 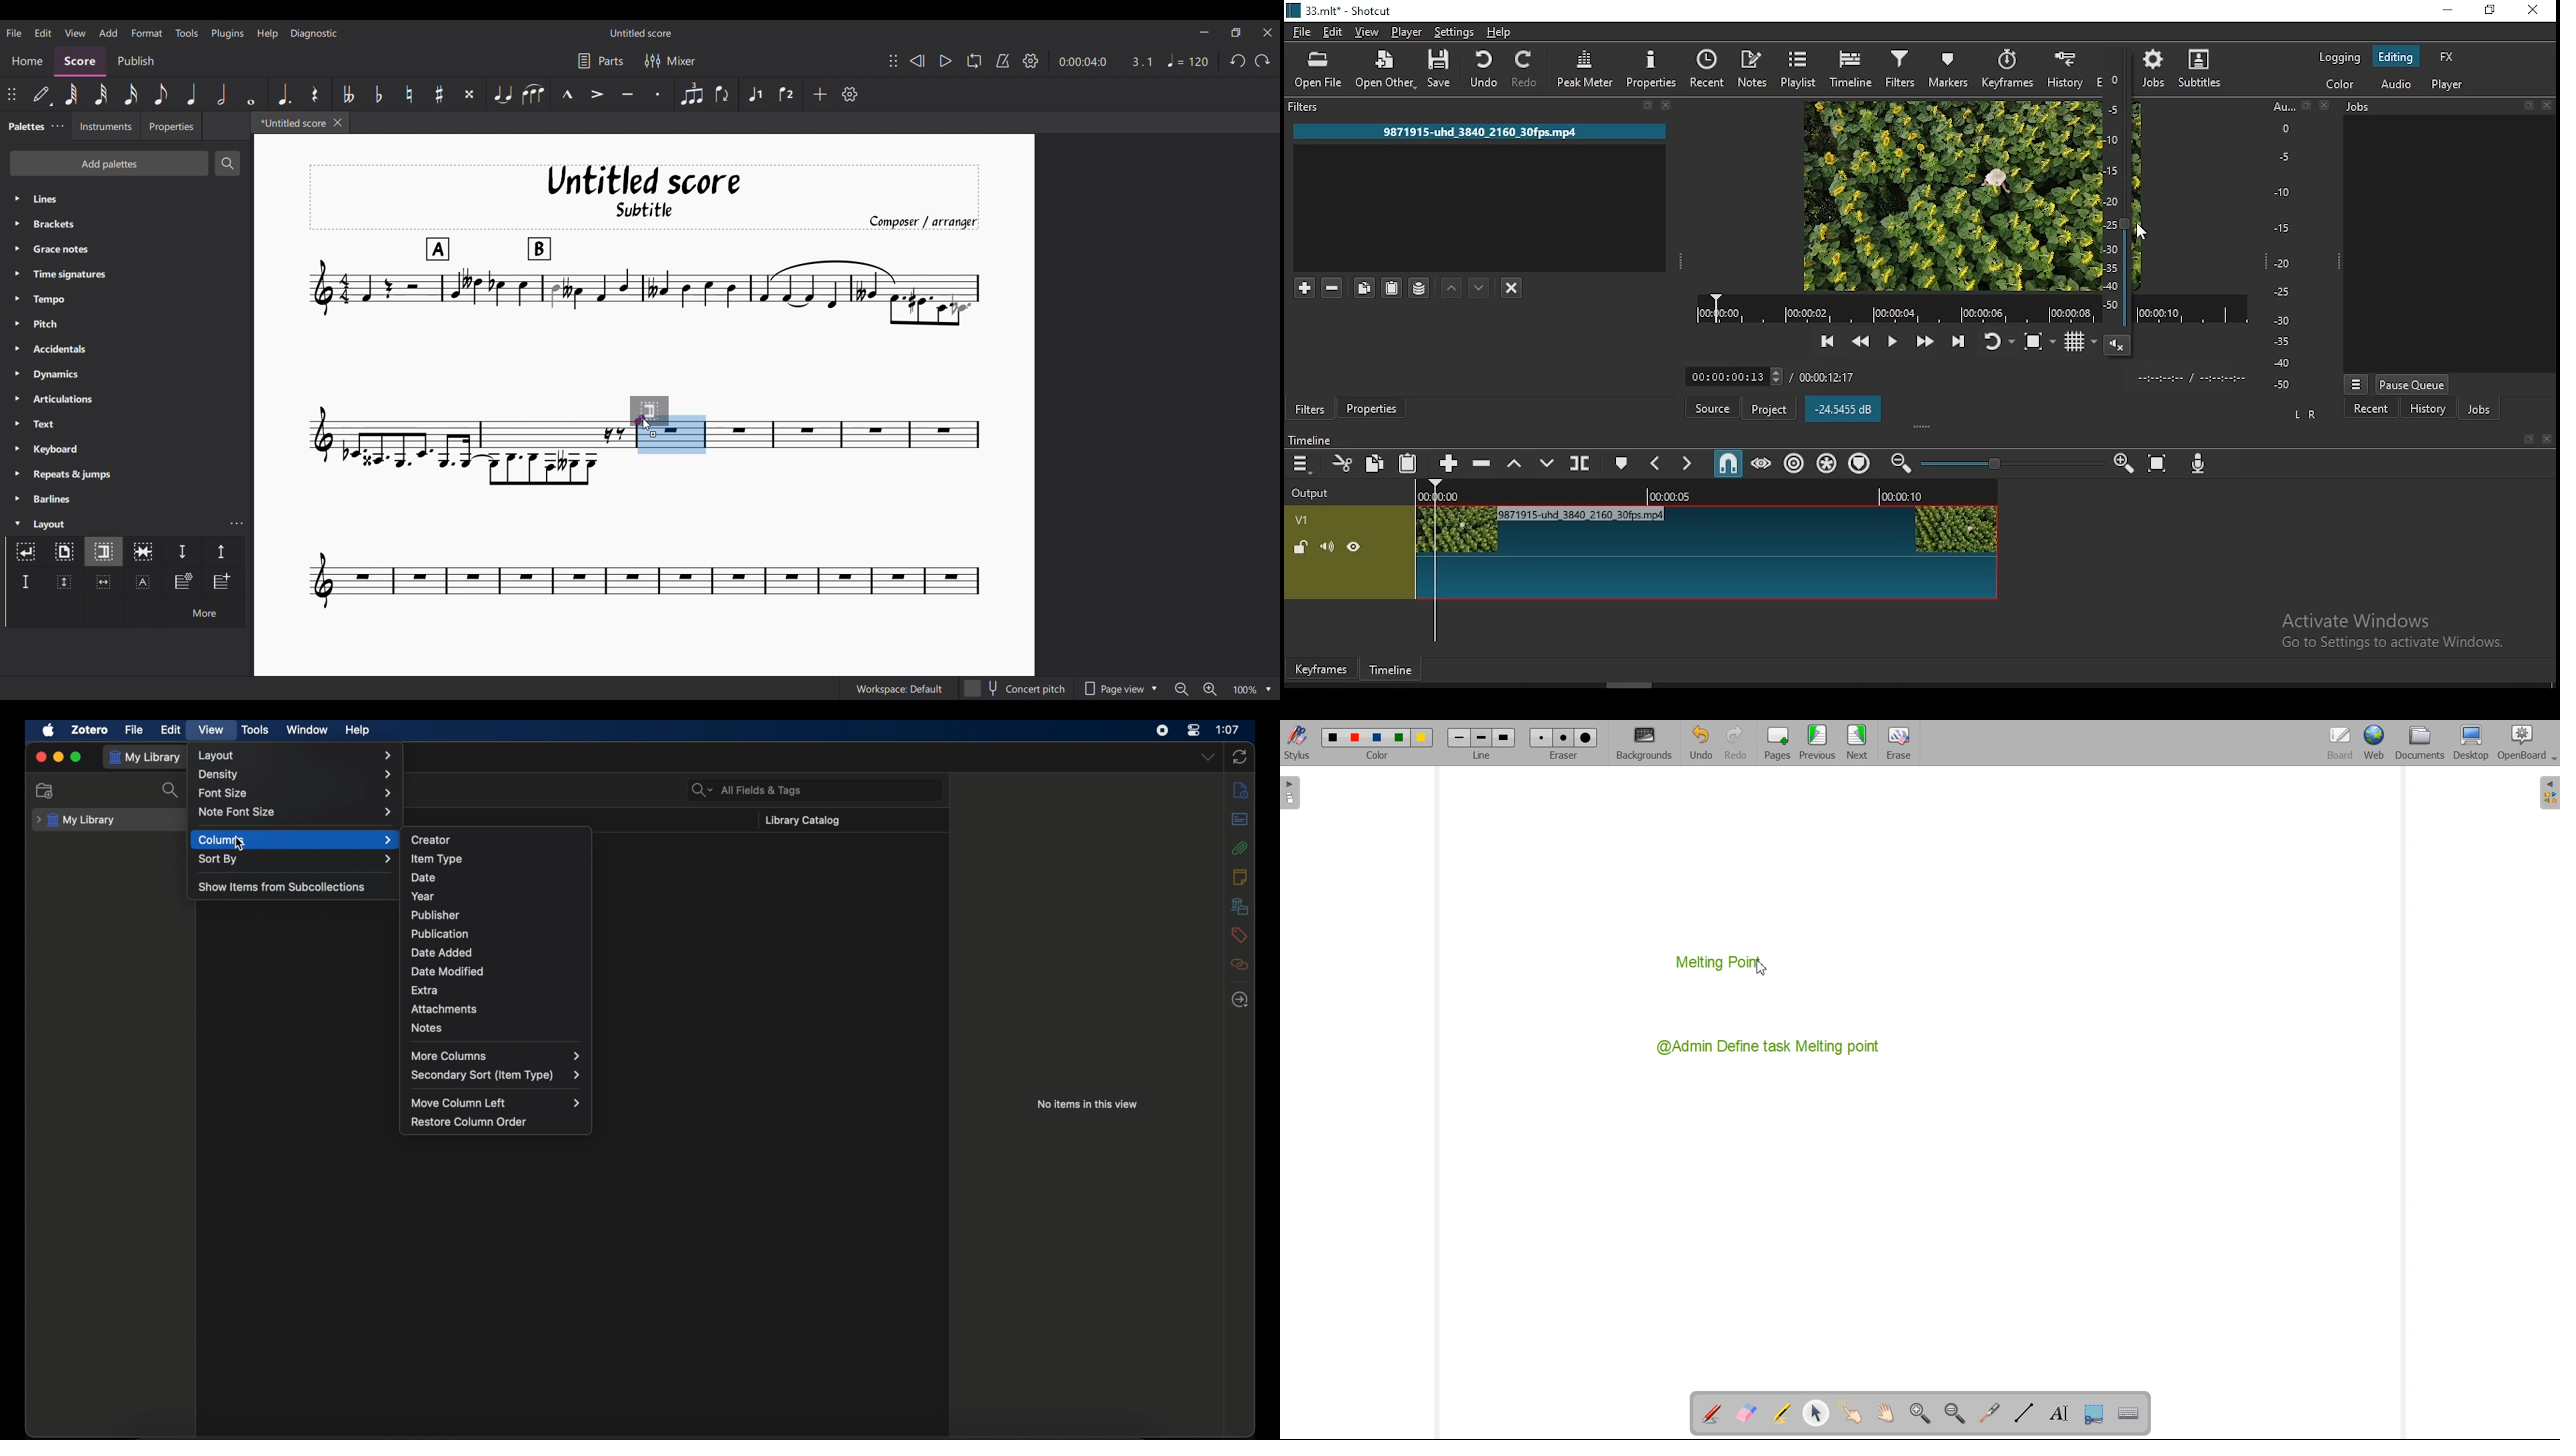 What do you see at coordinates (2375, 409) in the screenshot?
I see `recent` at bounding box center [2375, 409].